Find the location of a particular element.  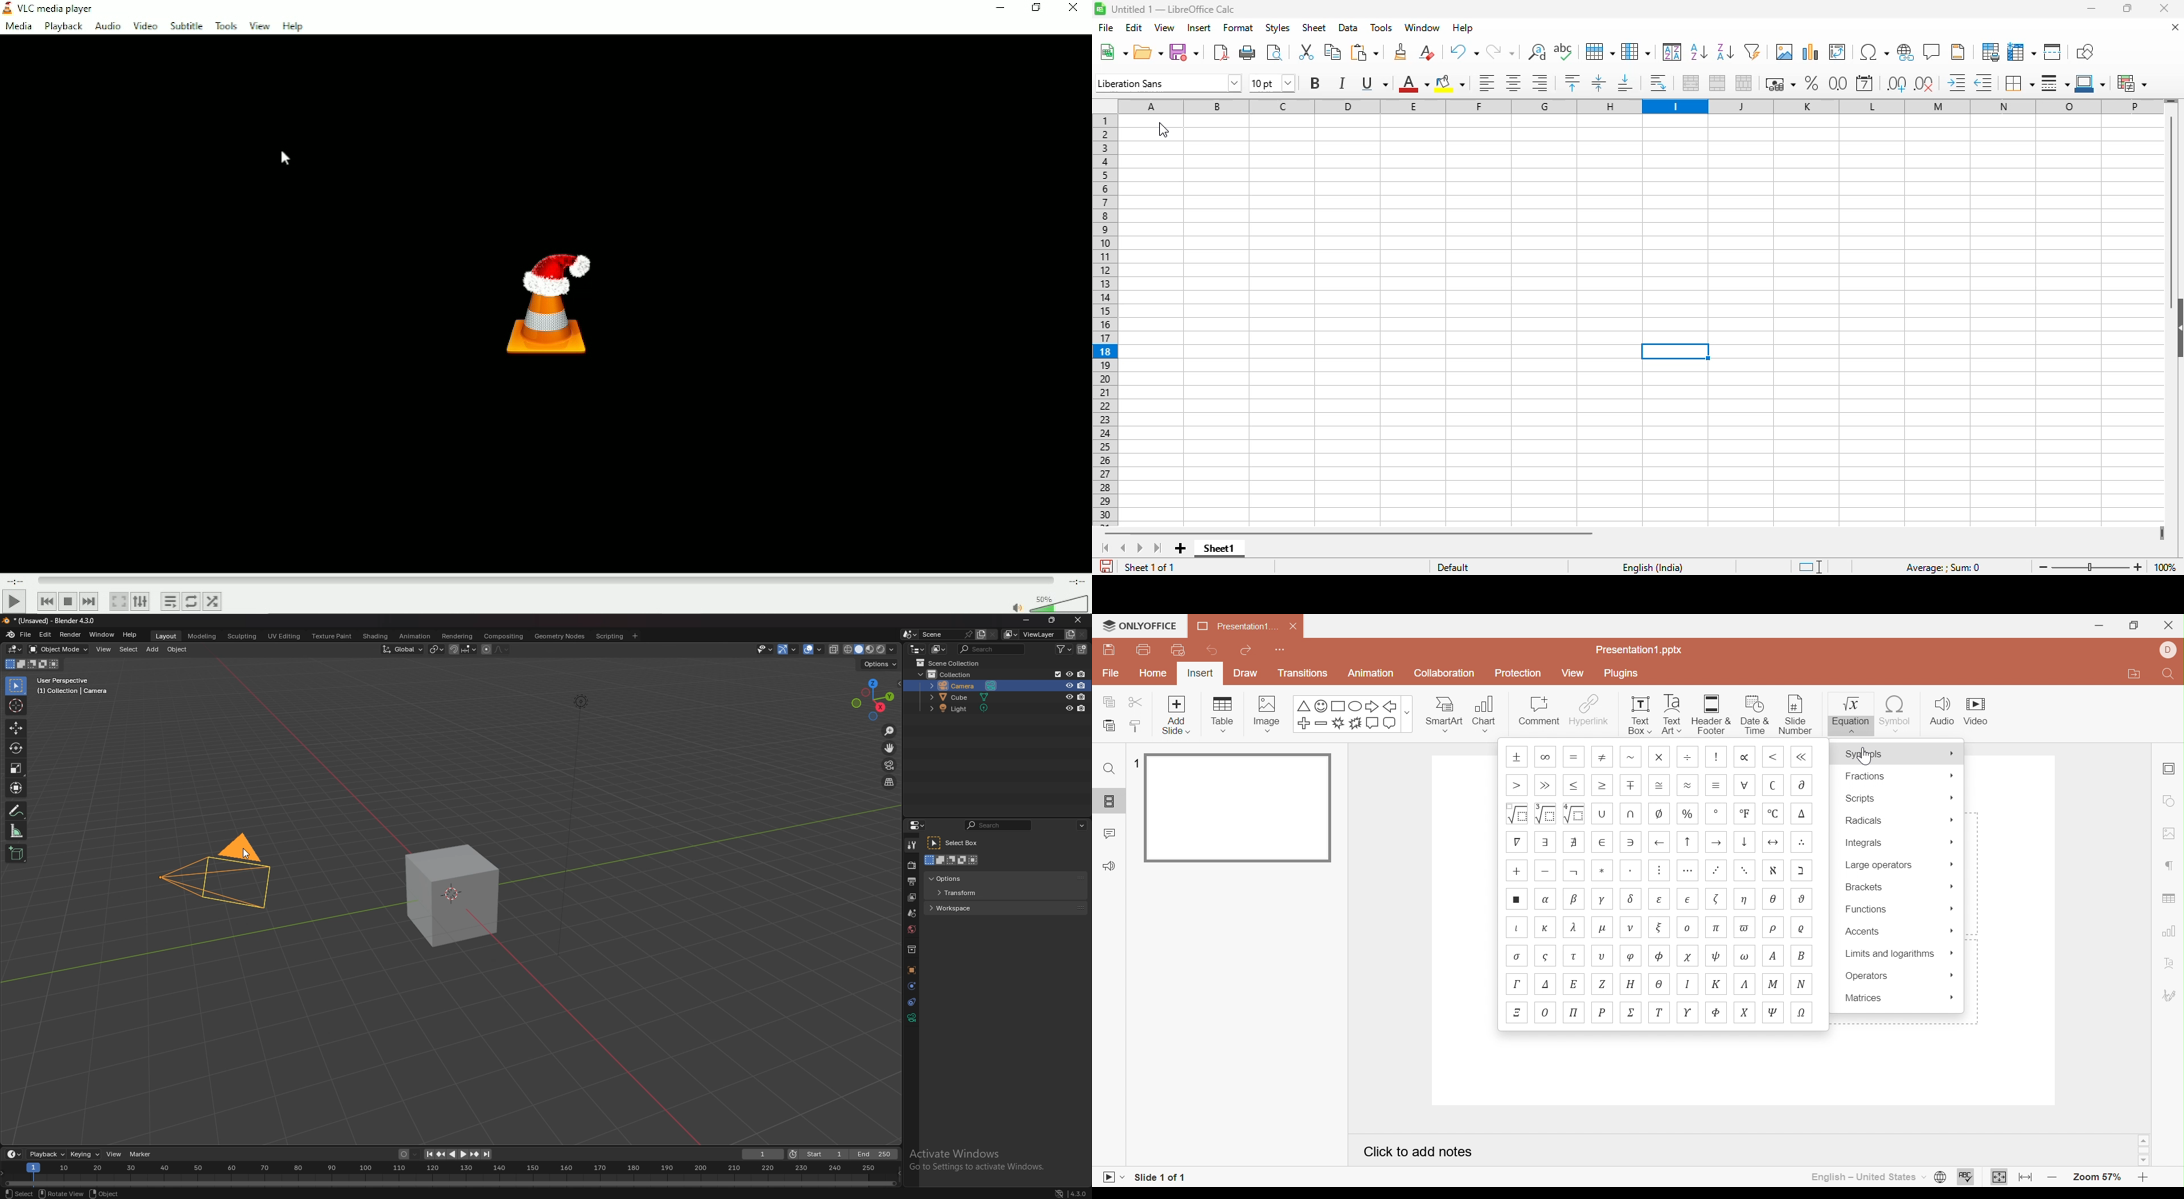

add slide is located at coordinates (1176, 704).